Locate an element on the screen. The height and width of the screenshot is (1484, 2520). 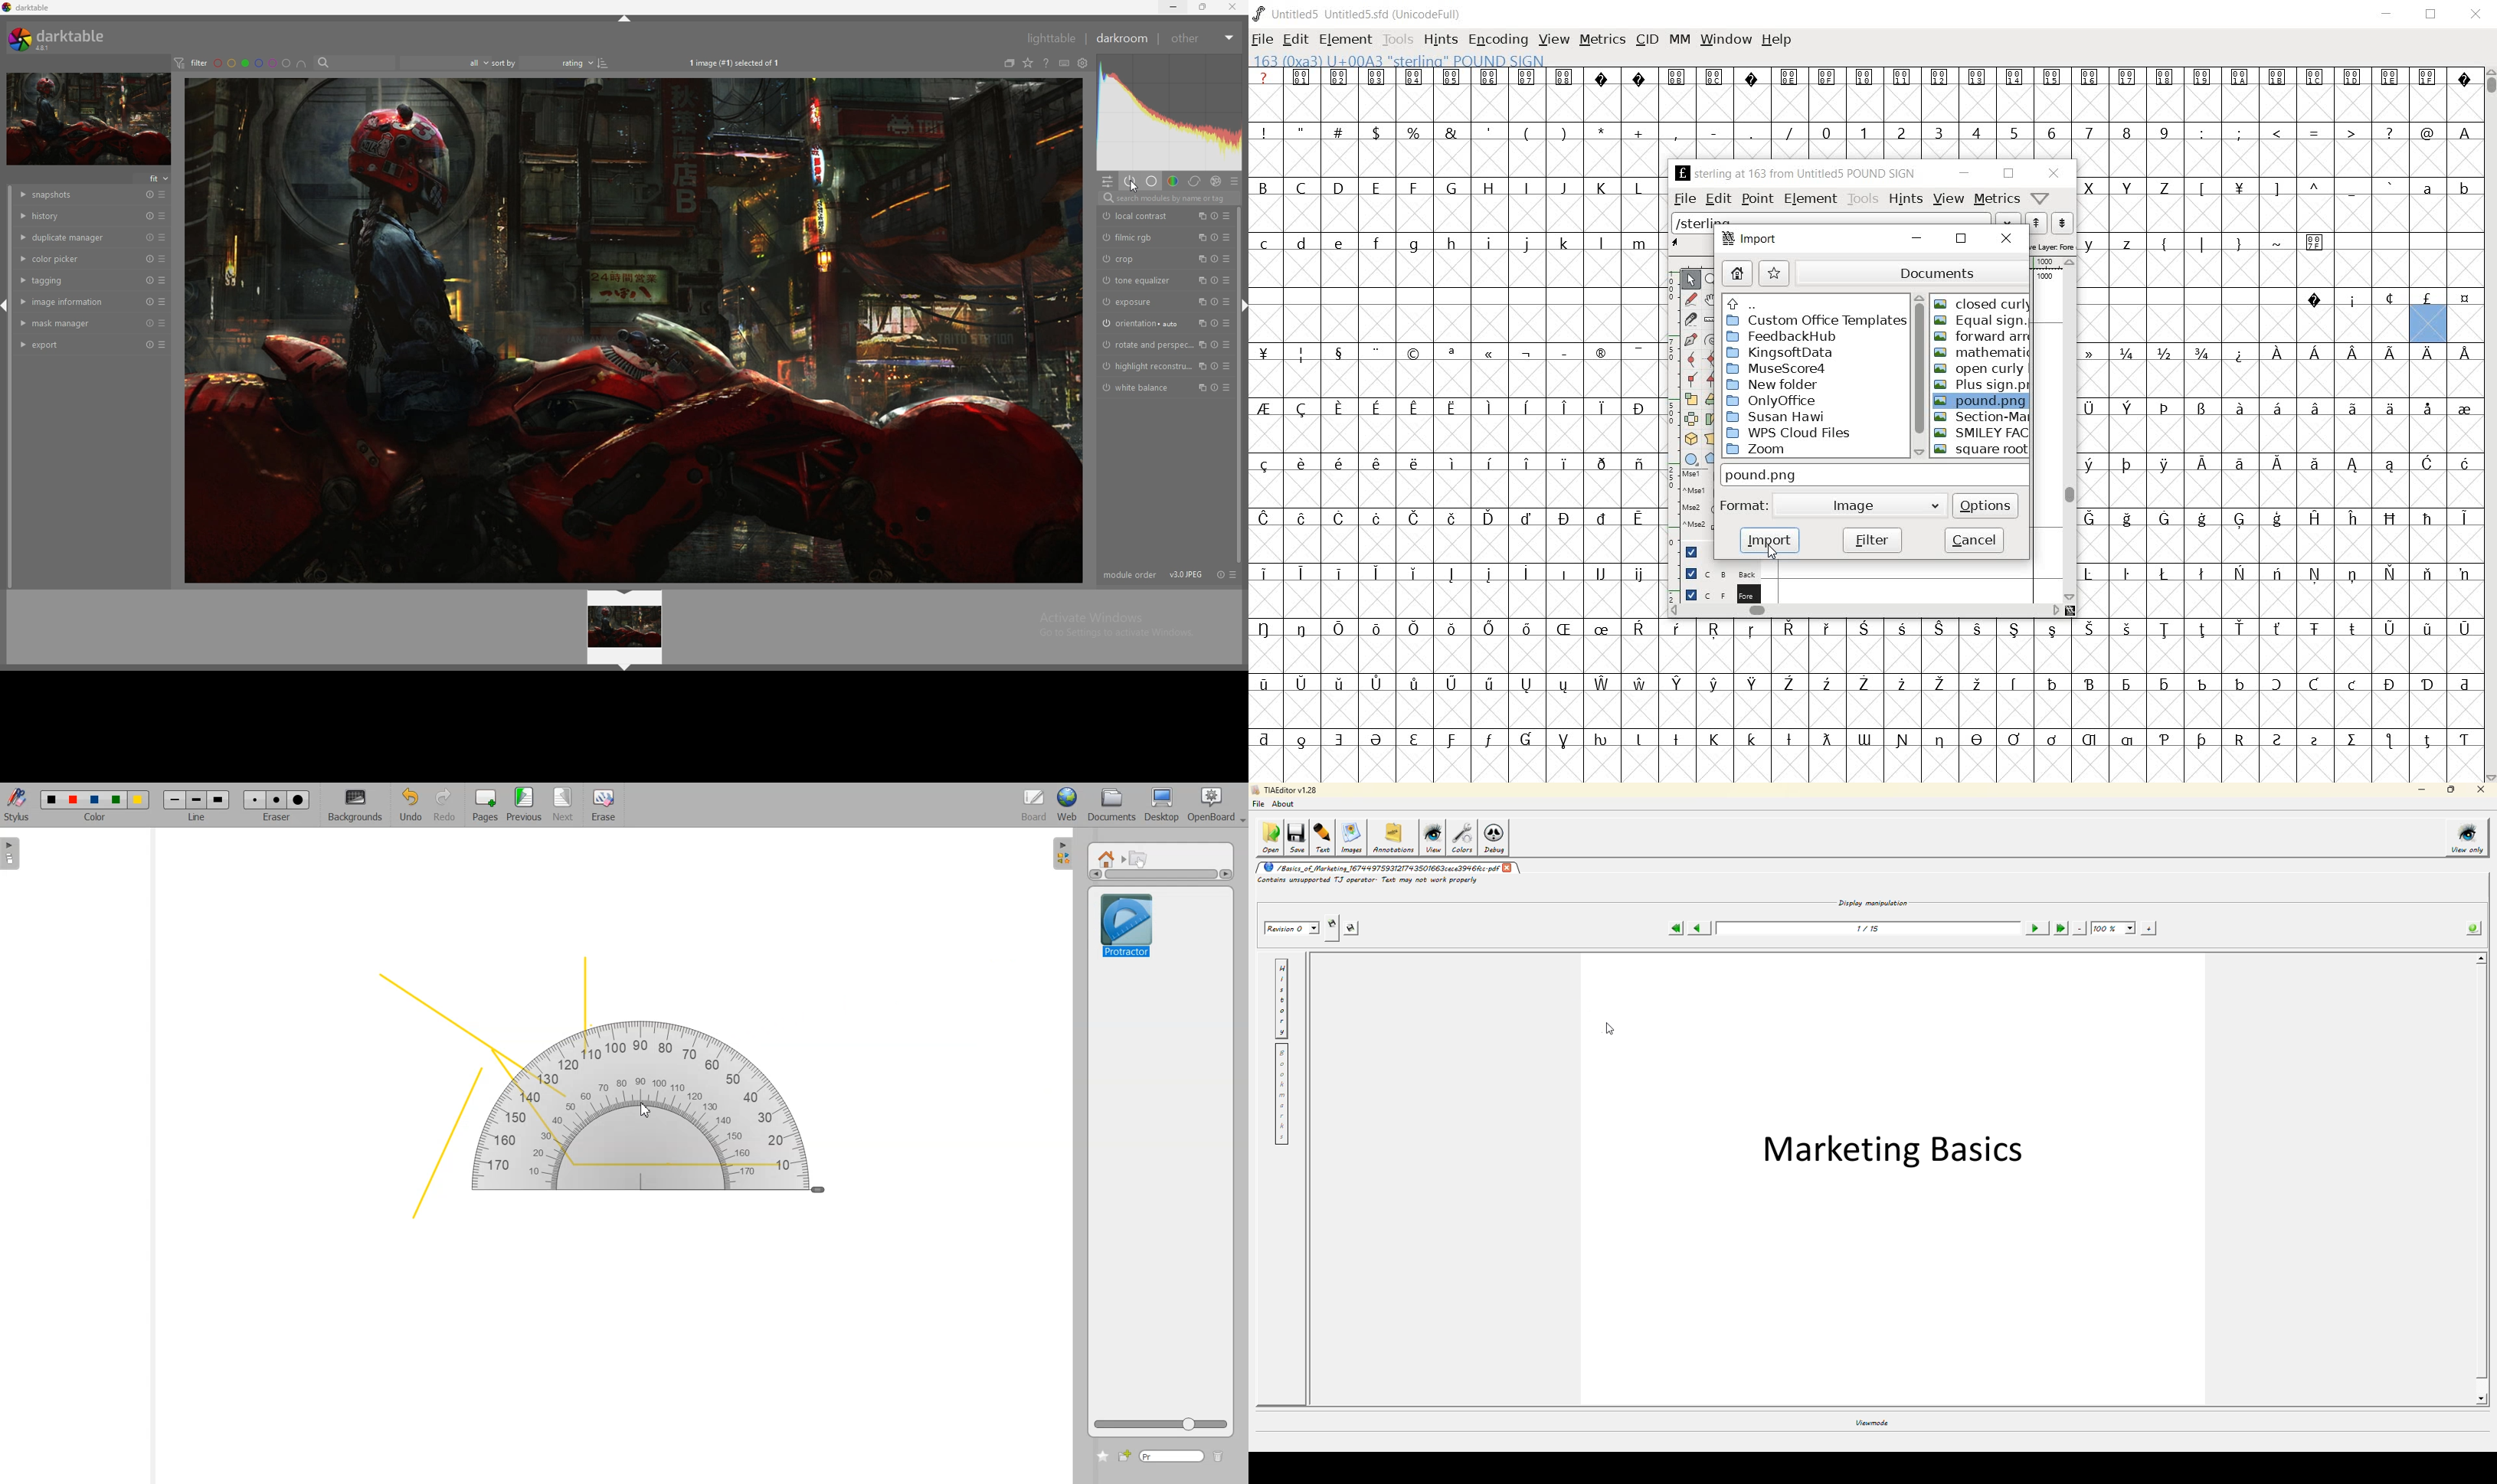
darkroom is located at coordinates (1121, 38).